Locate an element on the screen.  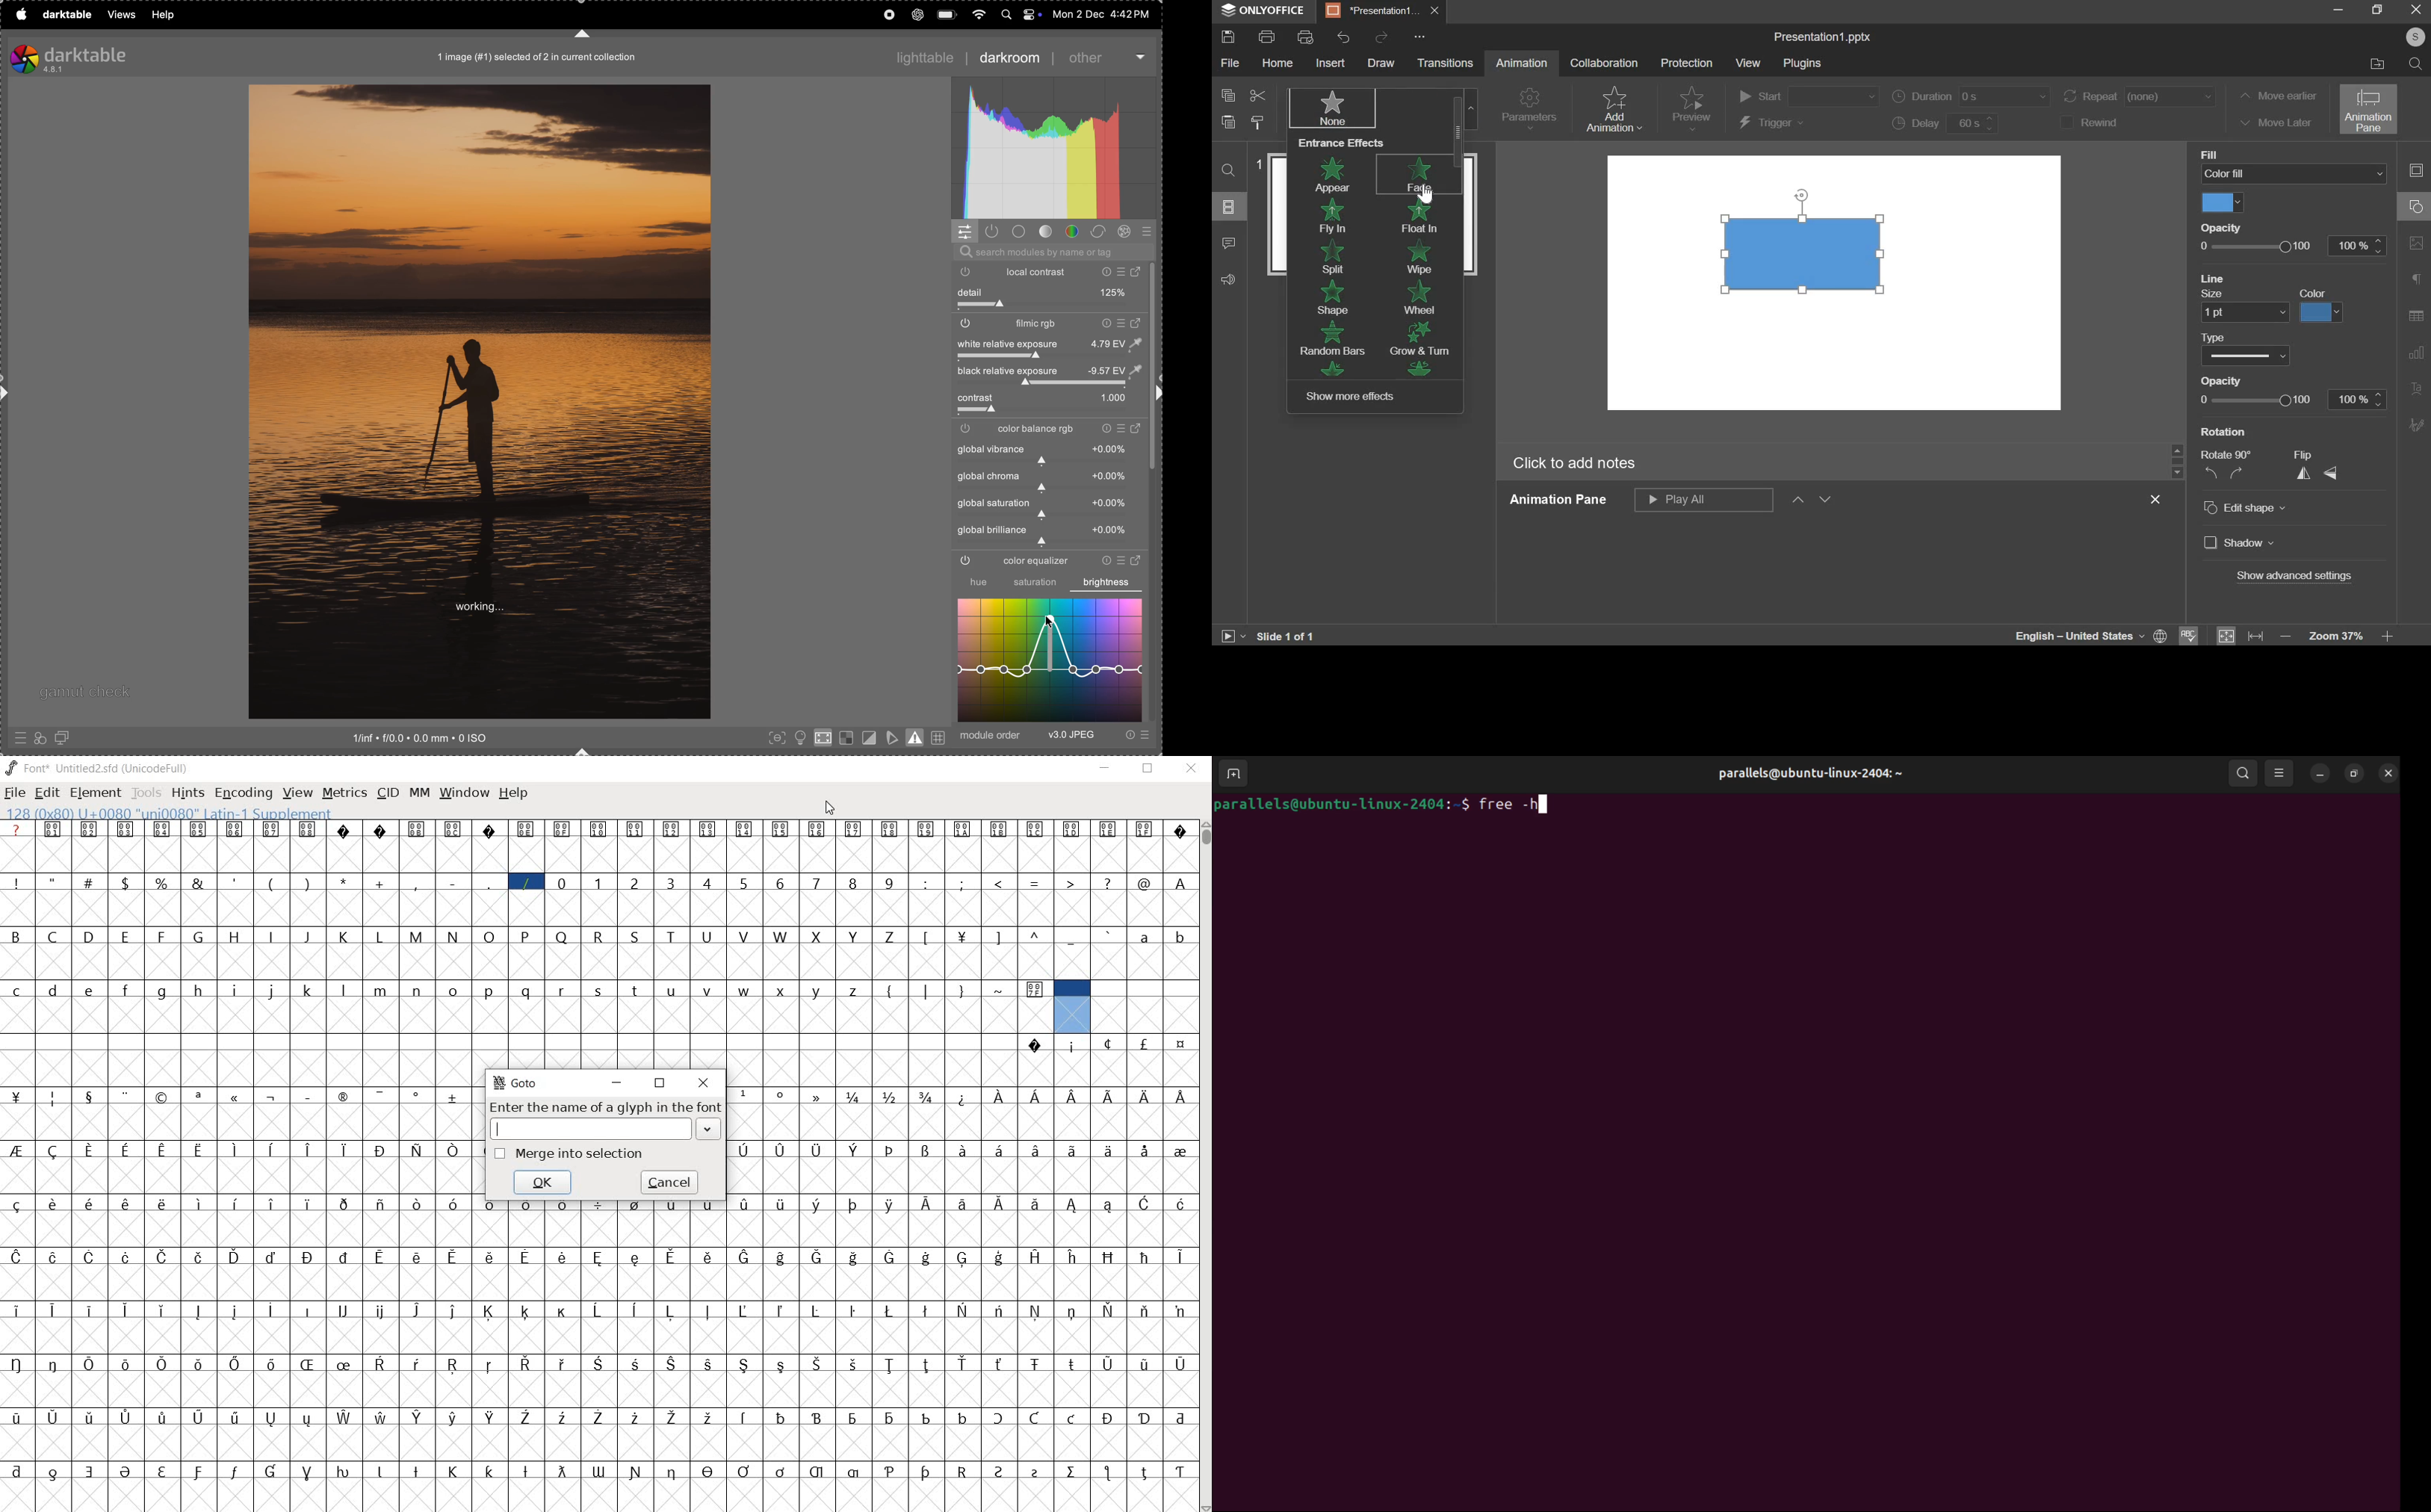
Minimize is located at coordinates (1106, 769).